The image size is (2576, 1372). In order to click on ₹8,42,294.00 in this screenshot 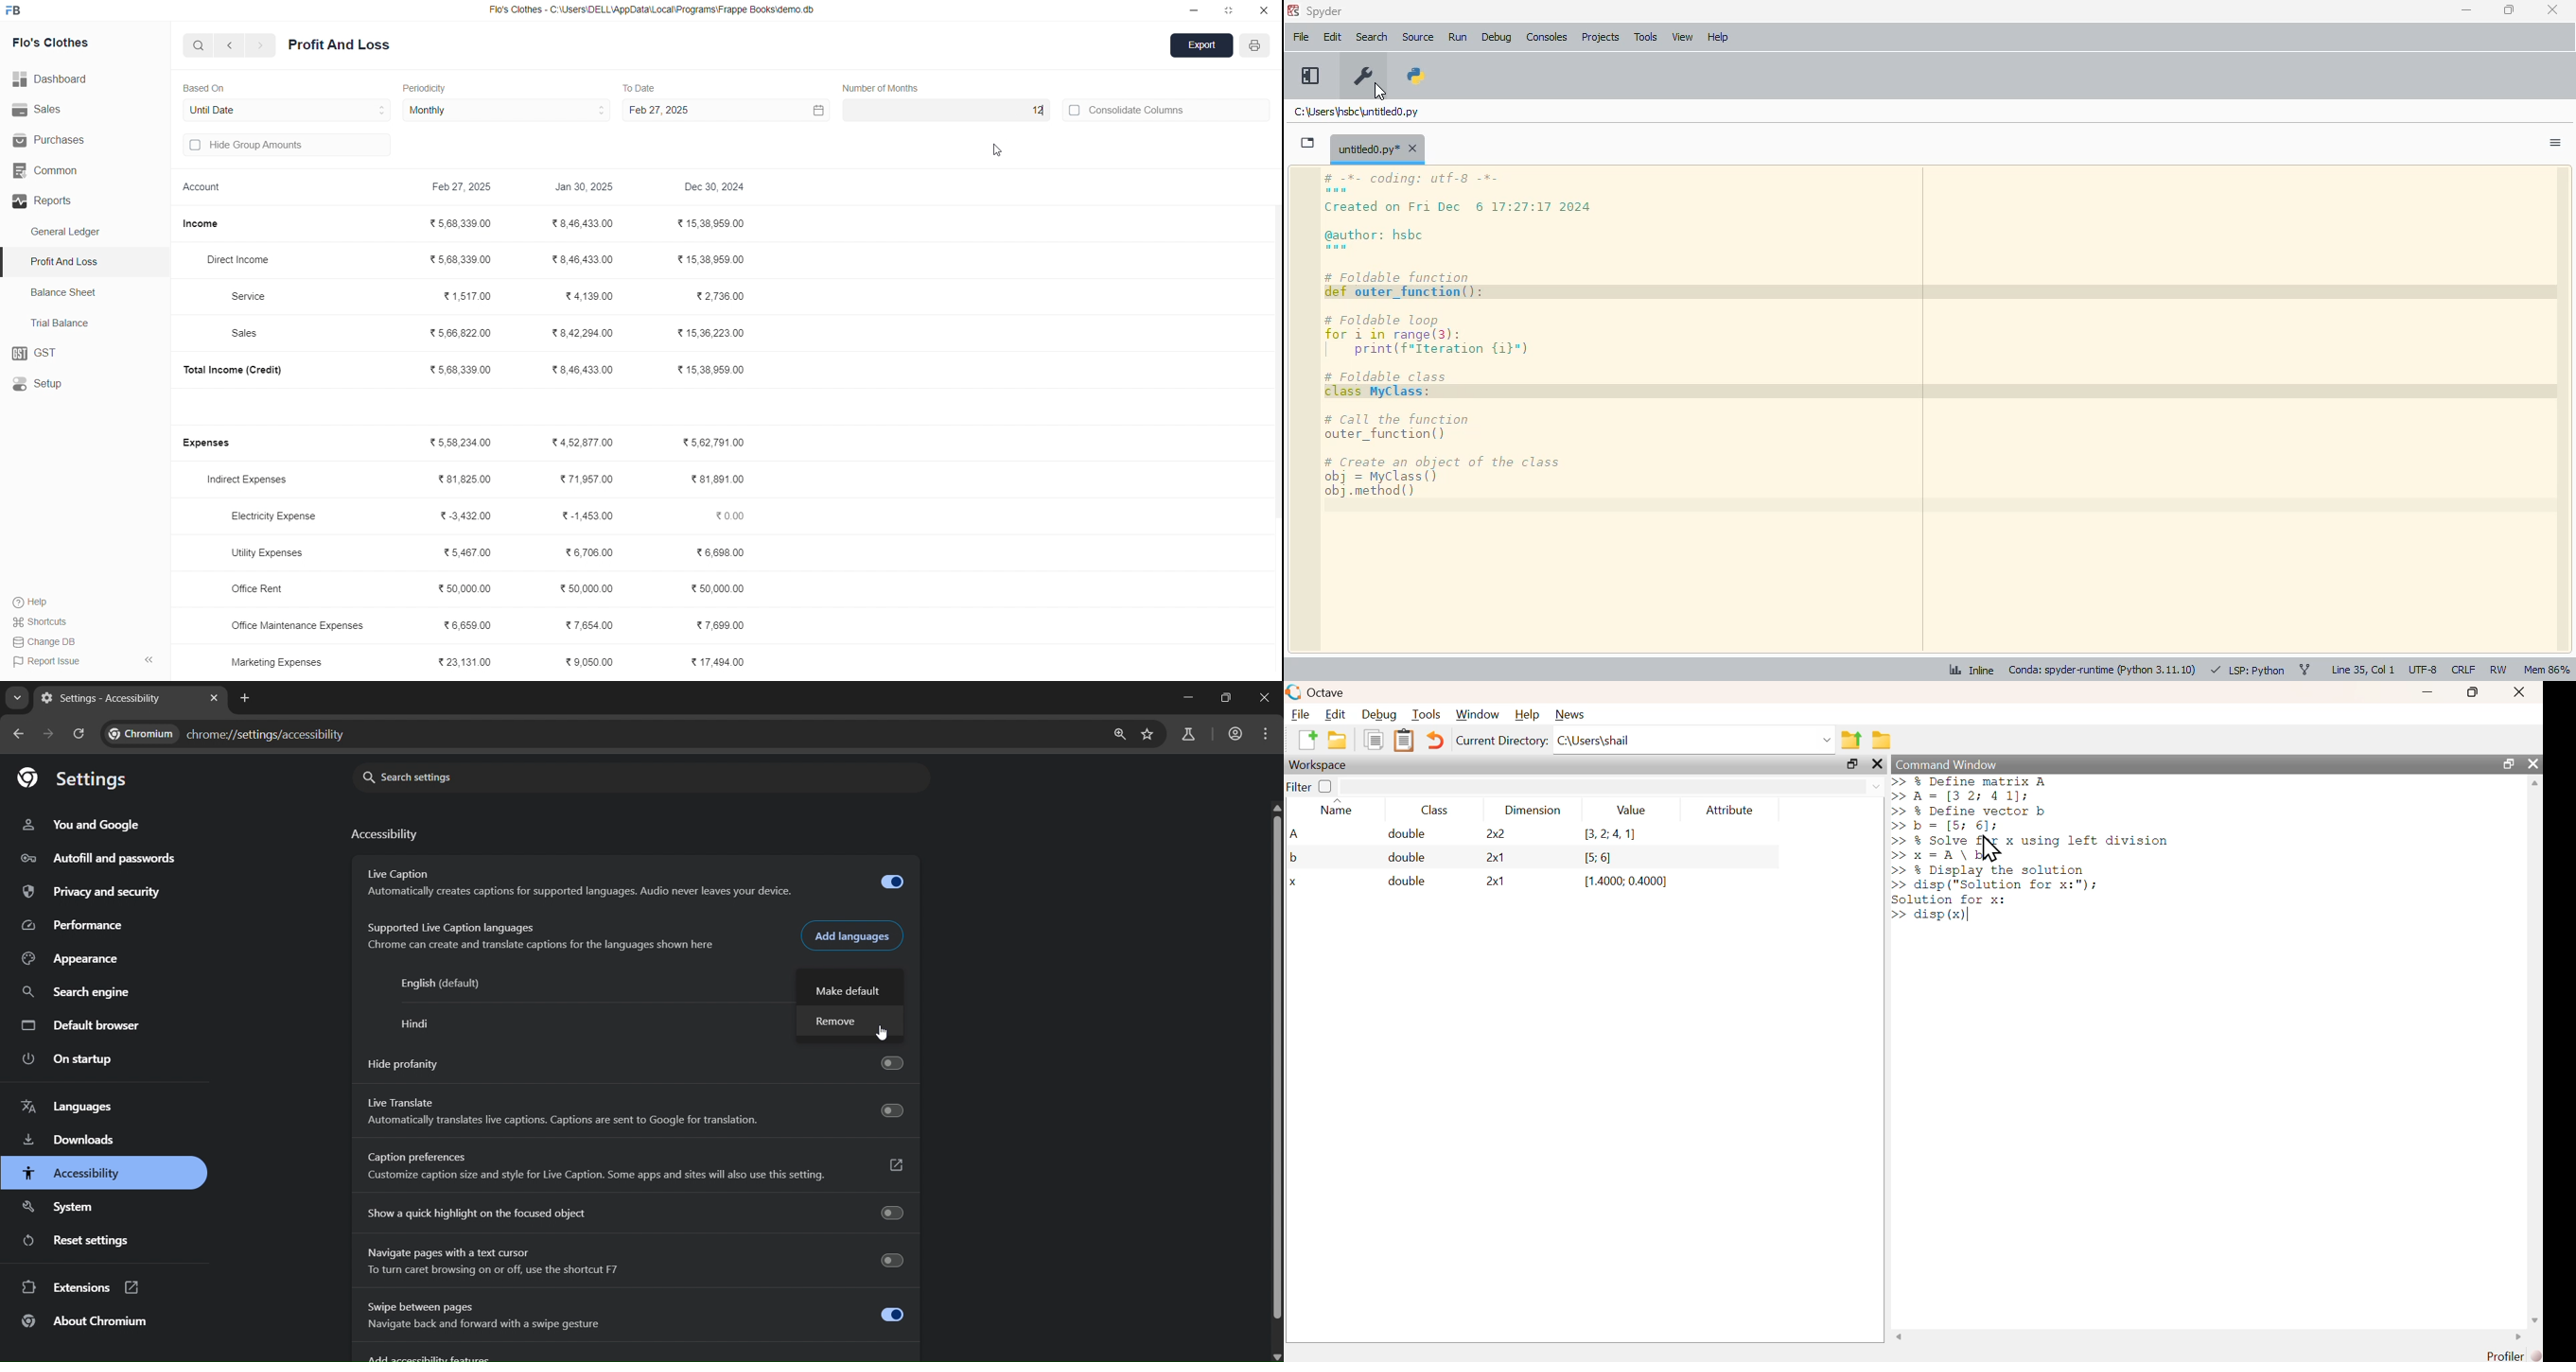, I will do `click(582, 333)`.